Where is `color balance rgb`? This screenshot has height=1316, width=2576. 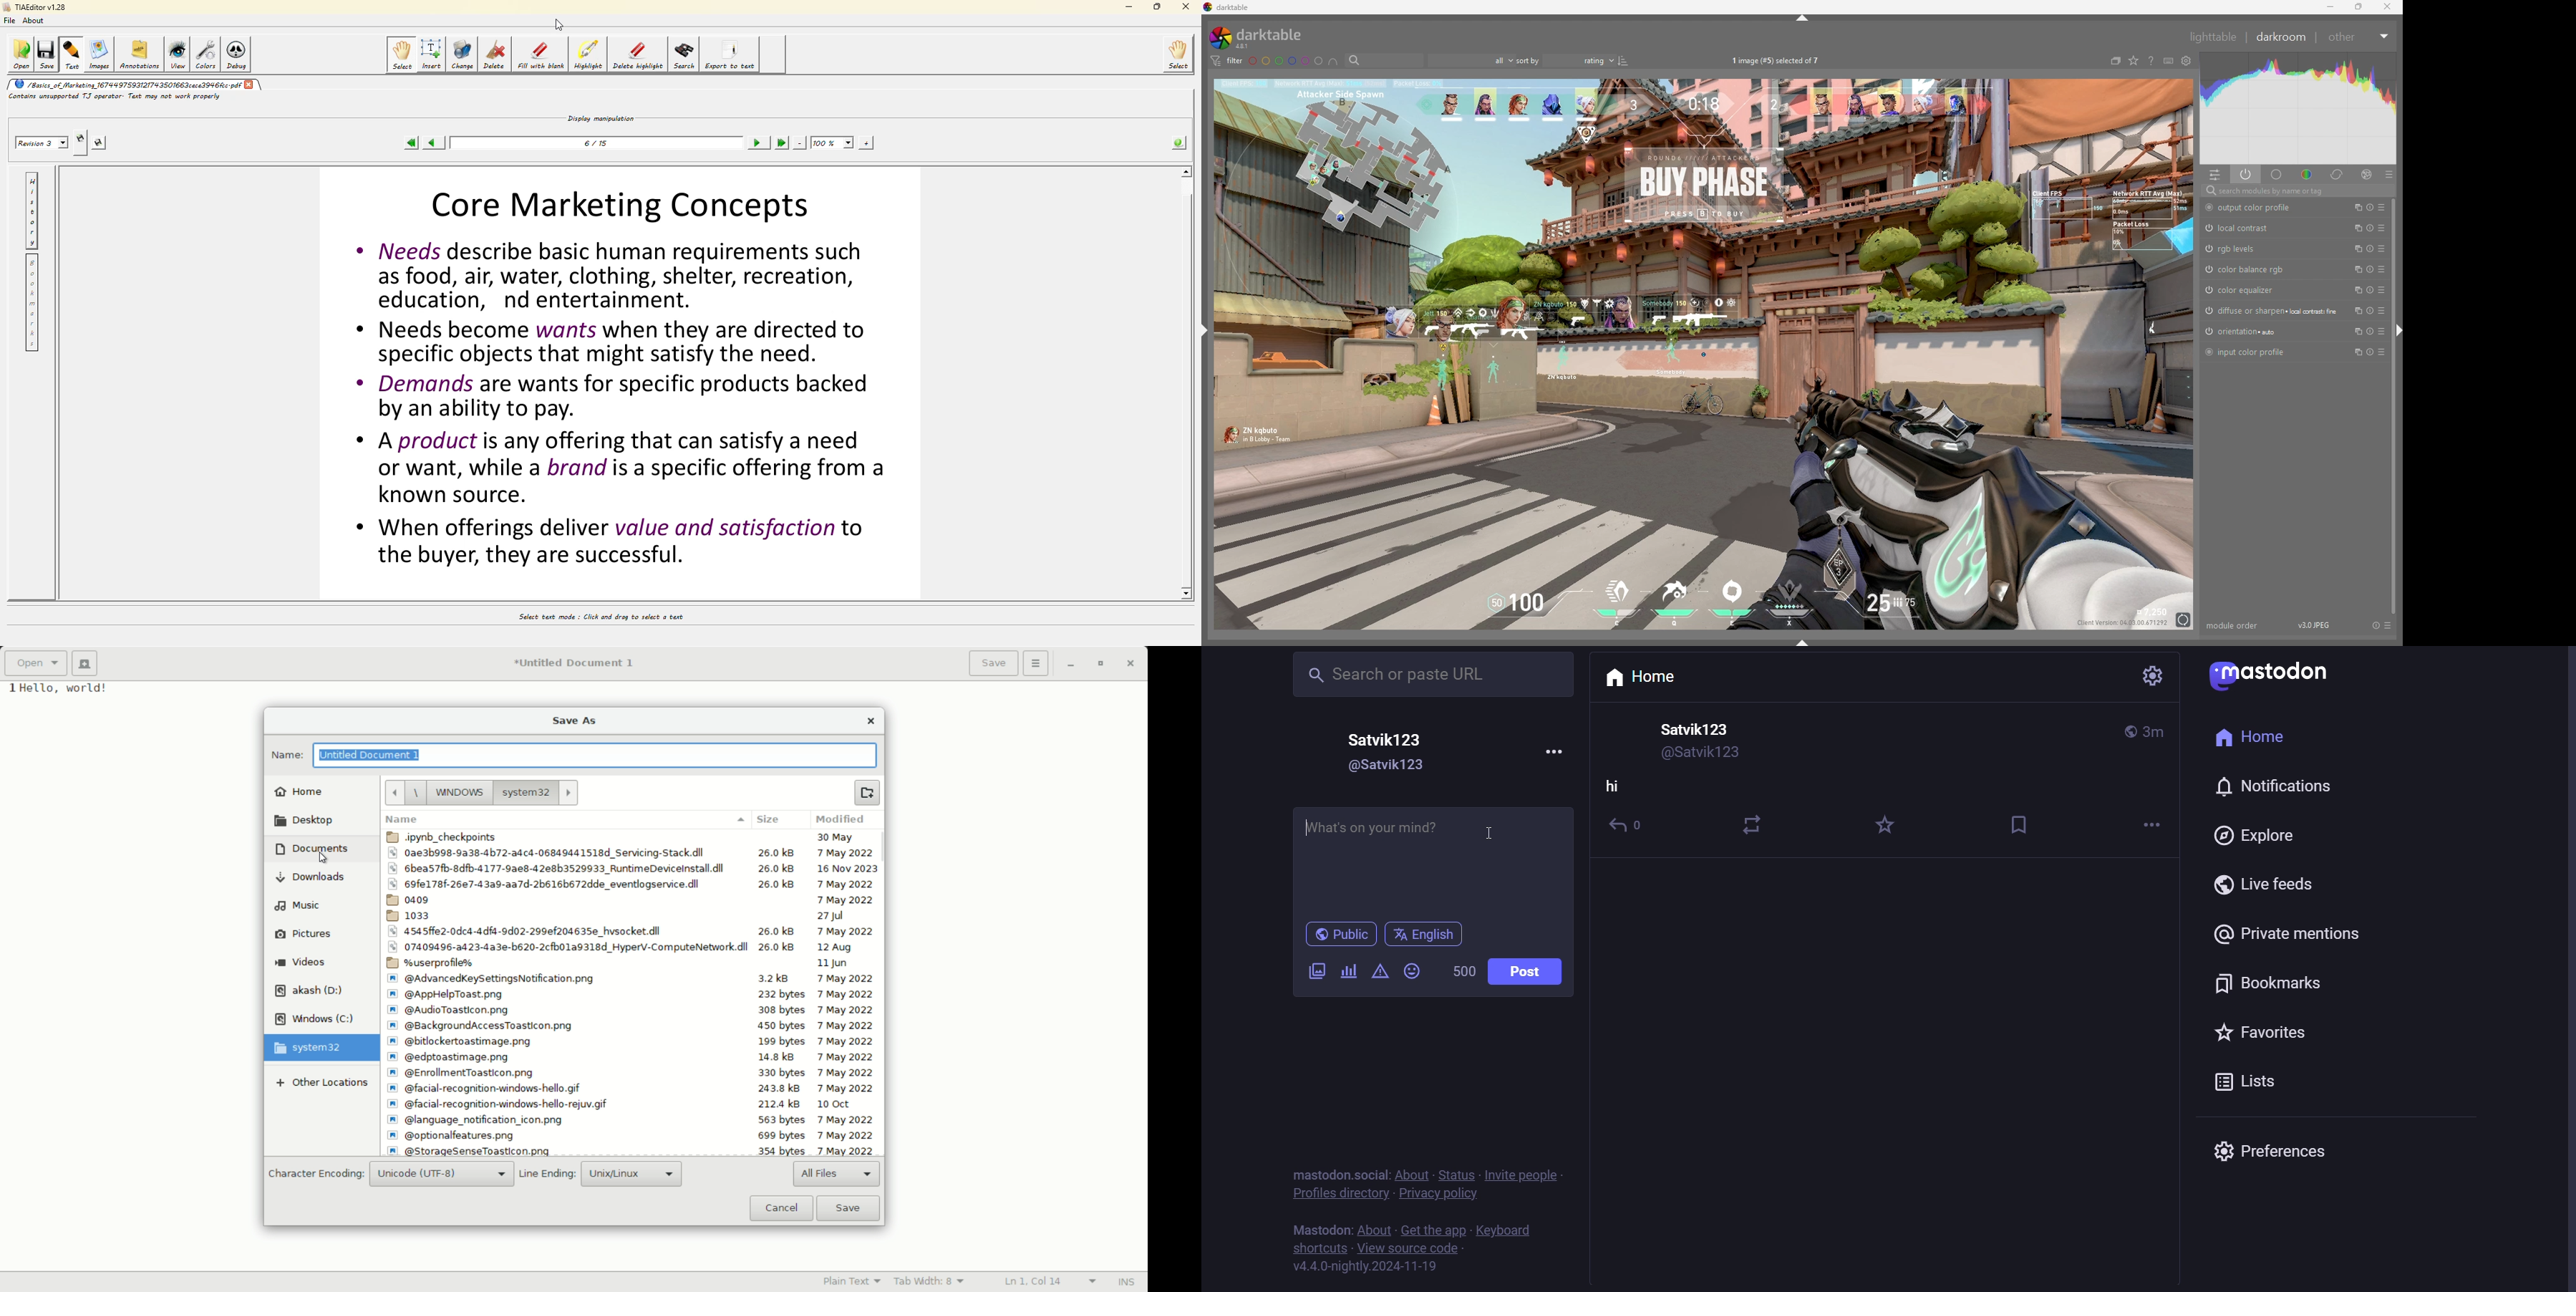
color balance rgb is located at coordinates (2255, 270).